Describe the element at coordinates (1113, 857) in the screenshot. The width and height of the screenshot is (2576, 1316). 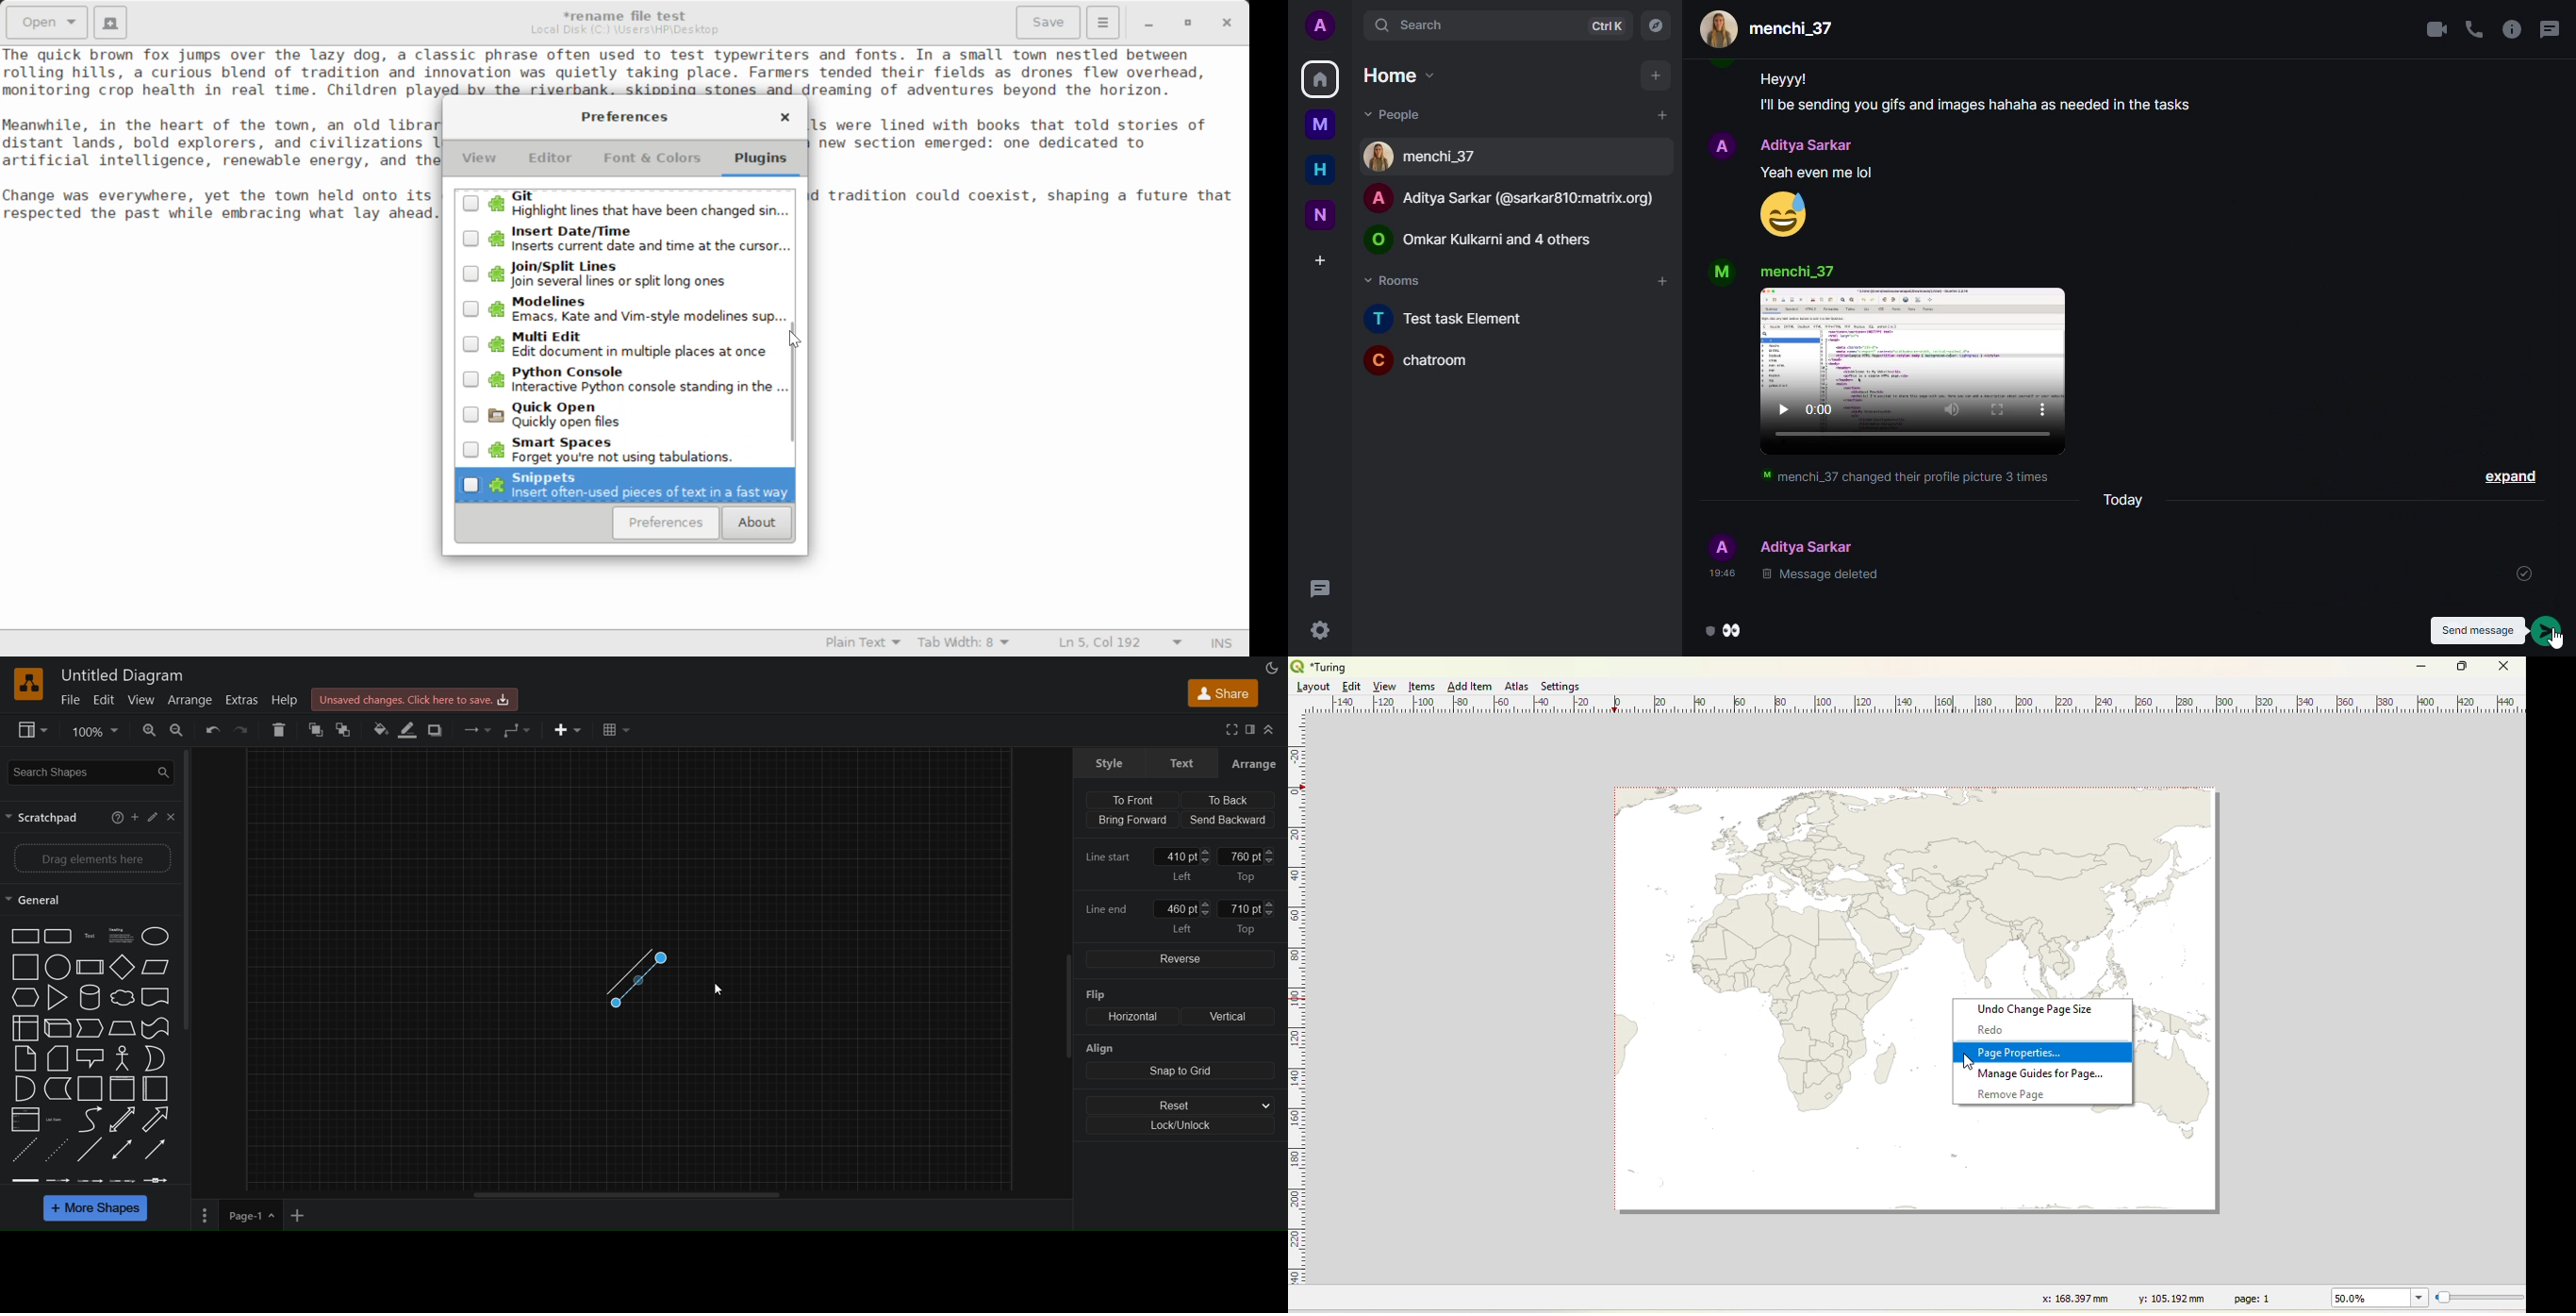
I see `line start` at that location.